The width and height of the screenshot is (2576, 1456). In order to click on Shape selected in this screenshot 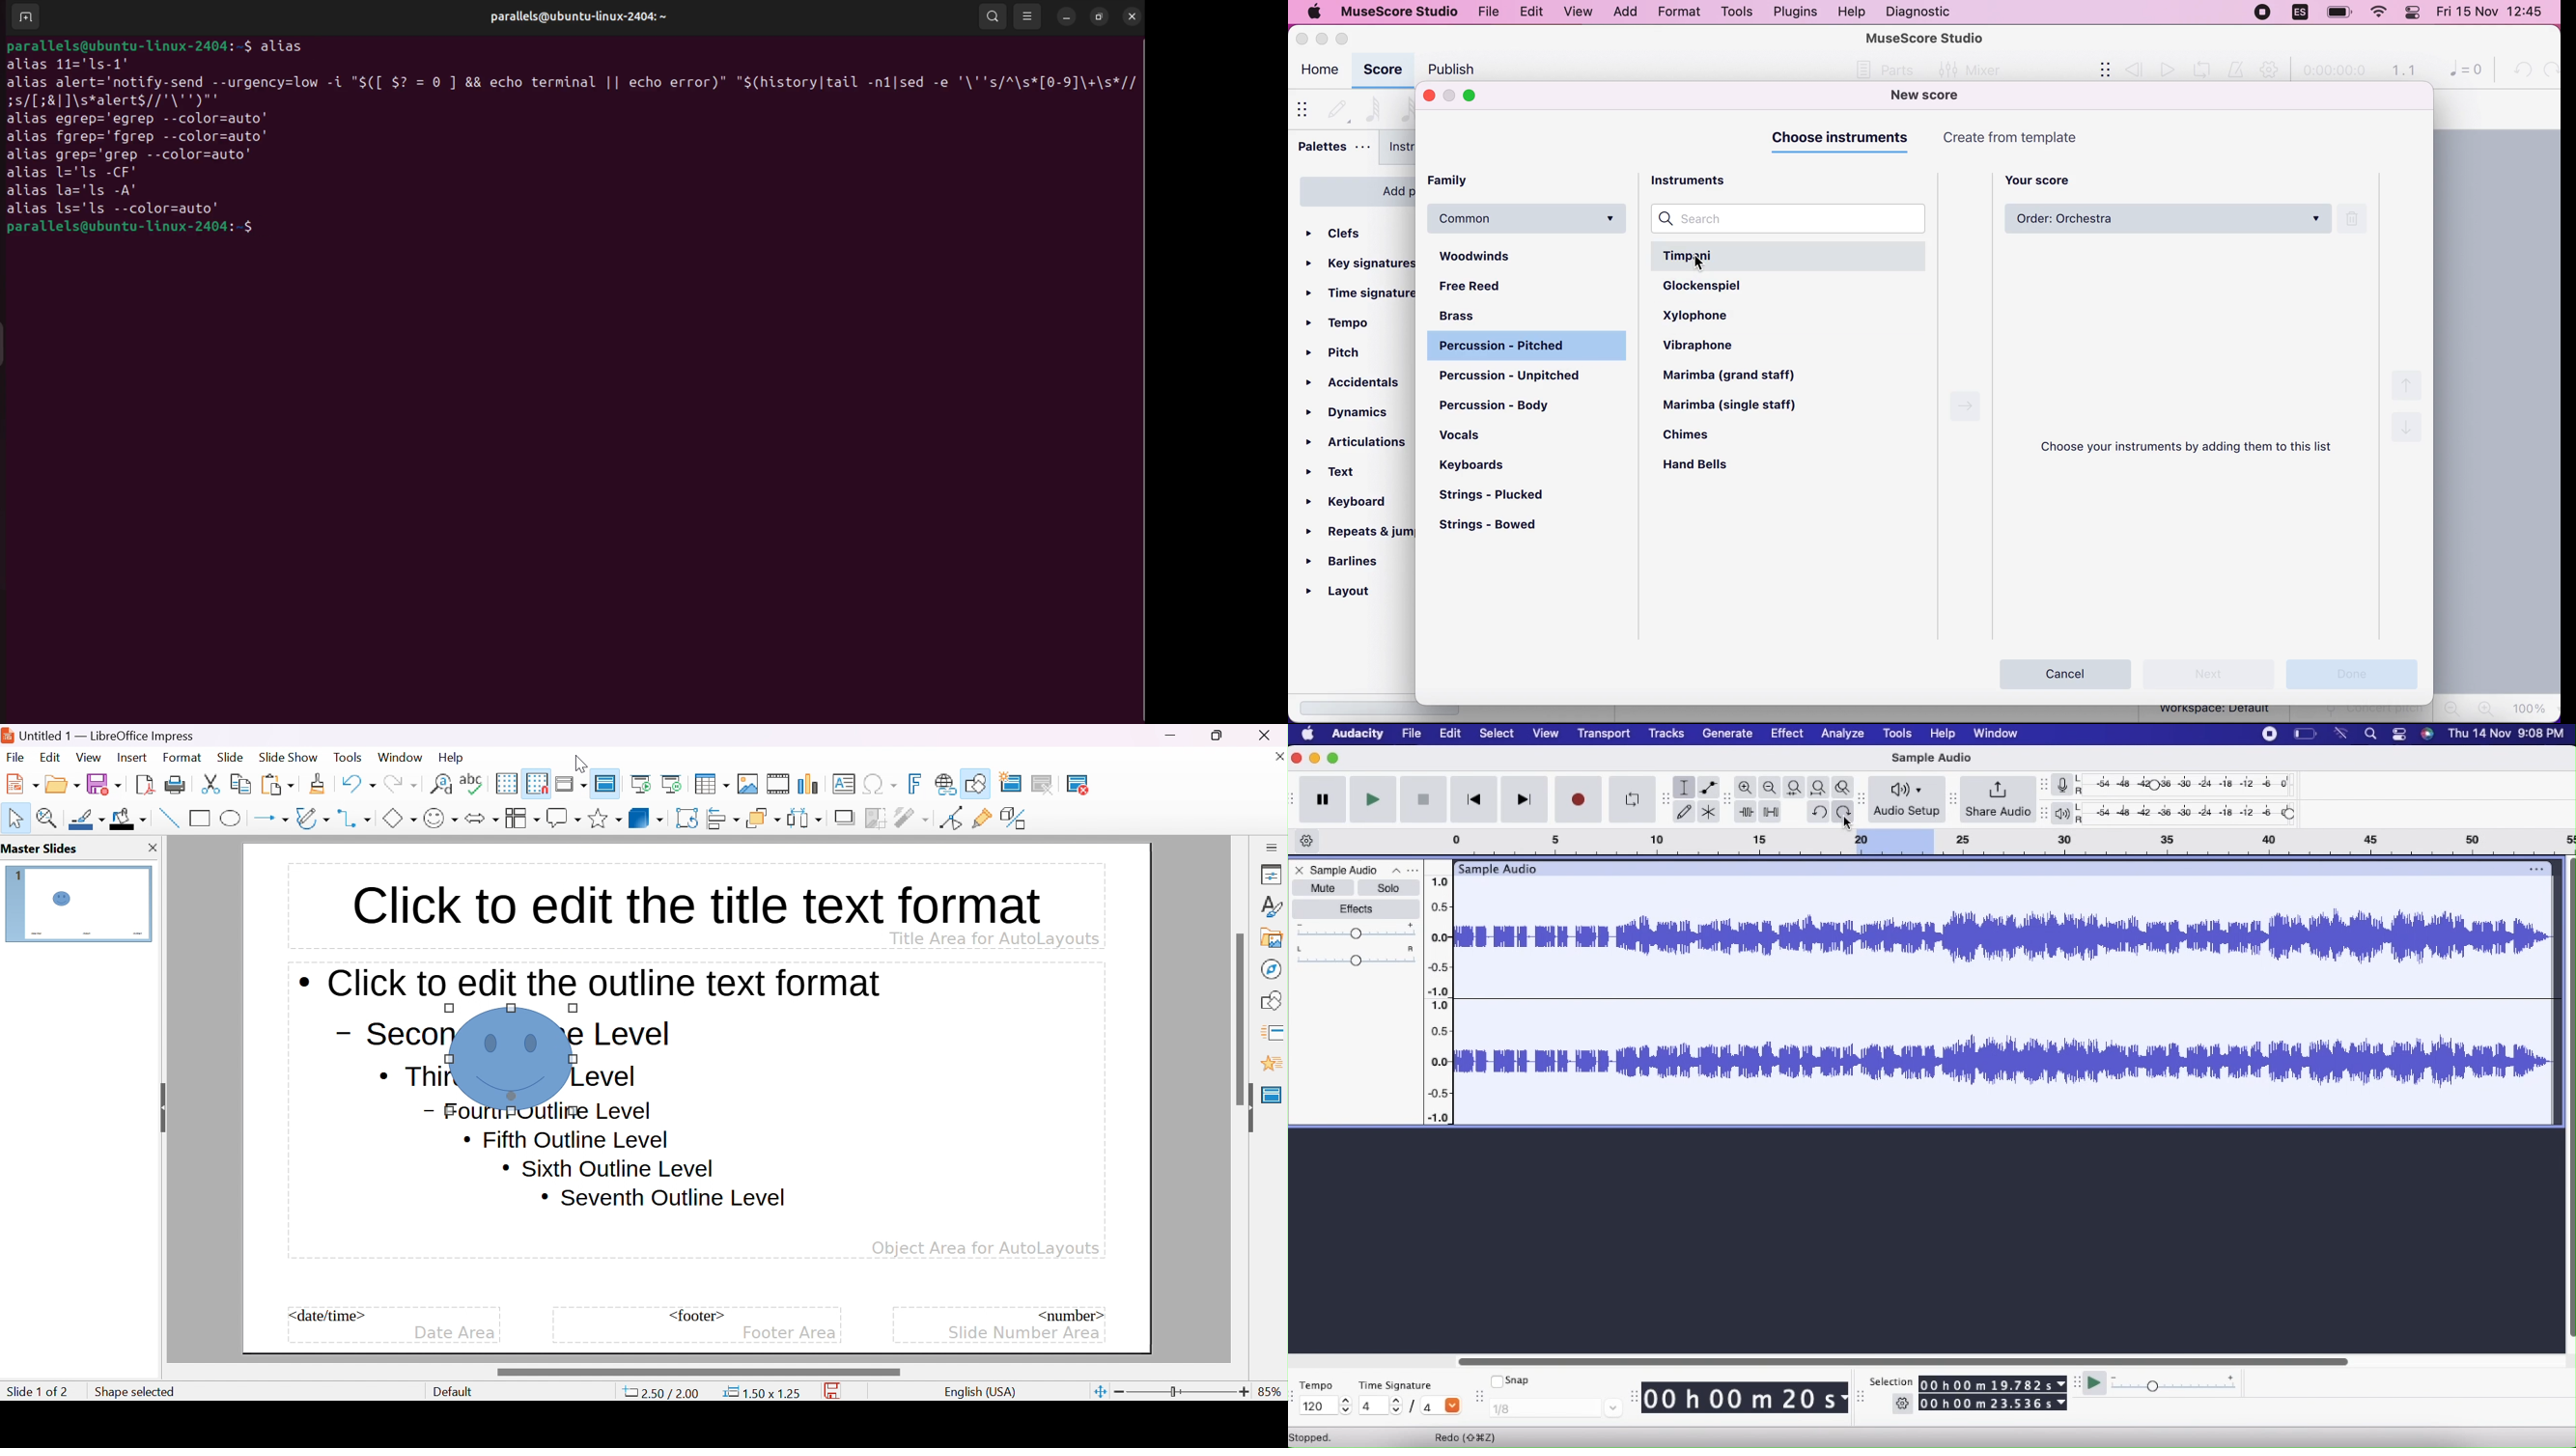, I will do `click(132, 1391)`.